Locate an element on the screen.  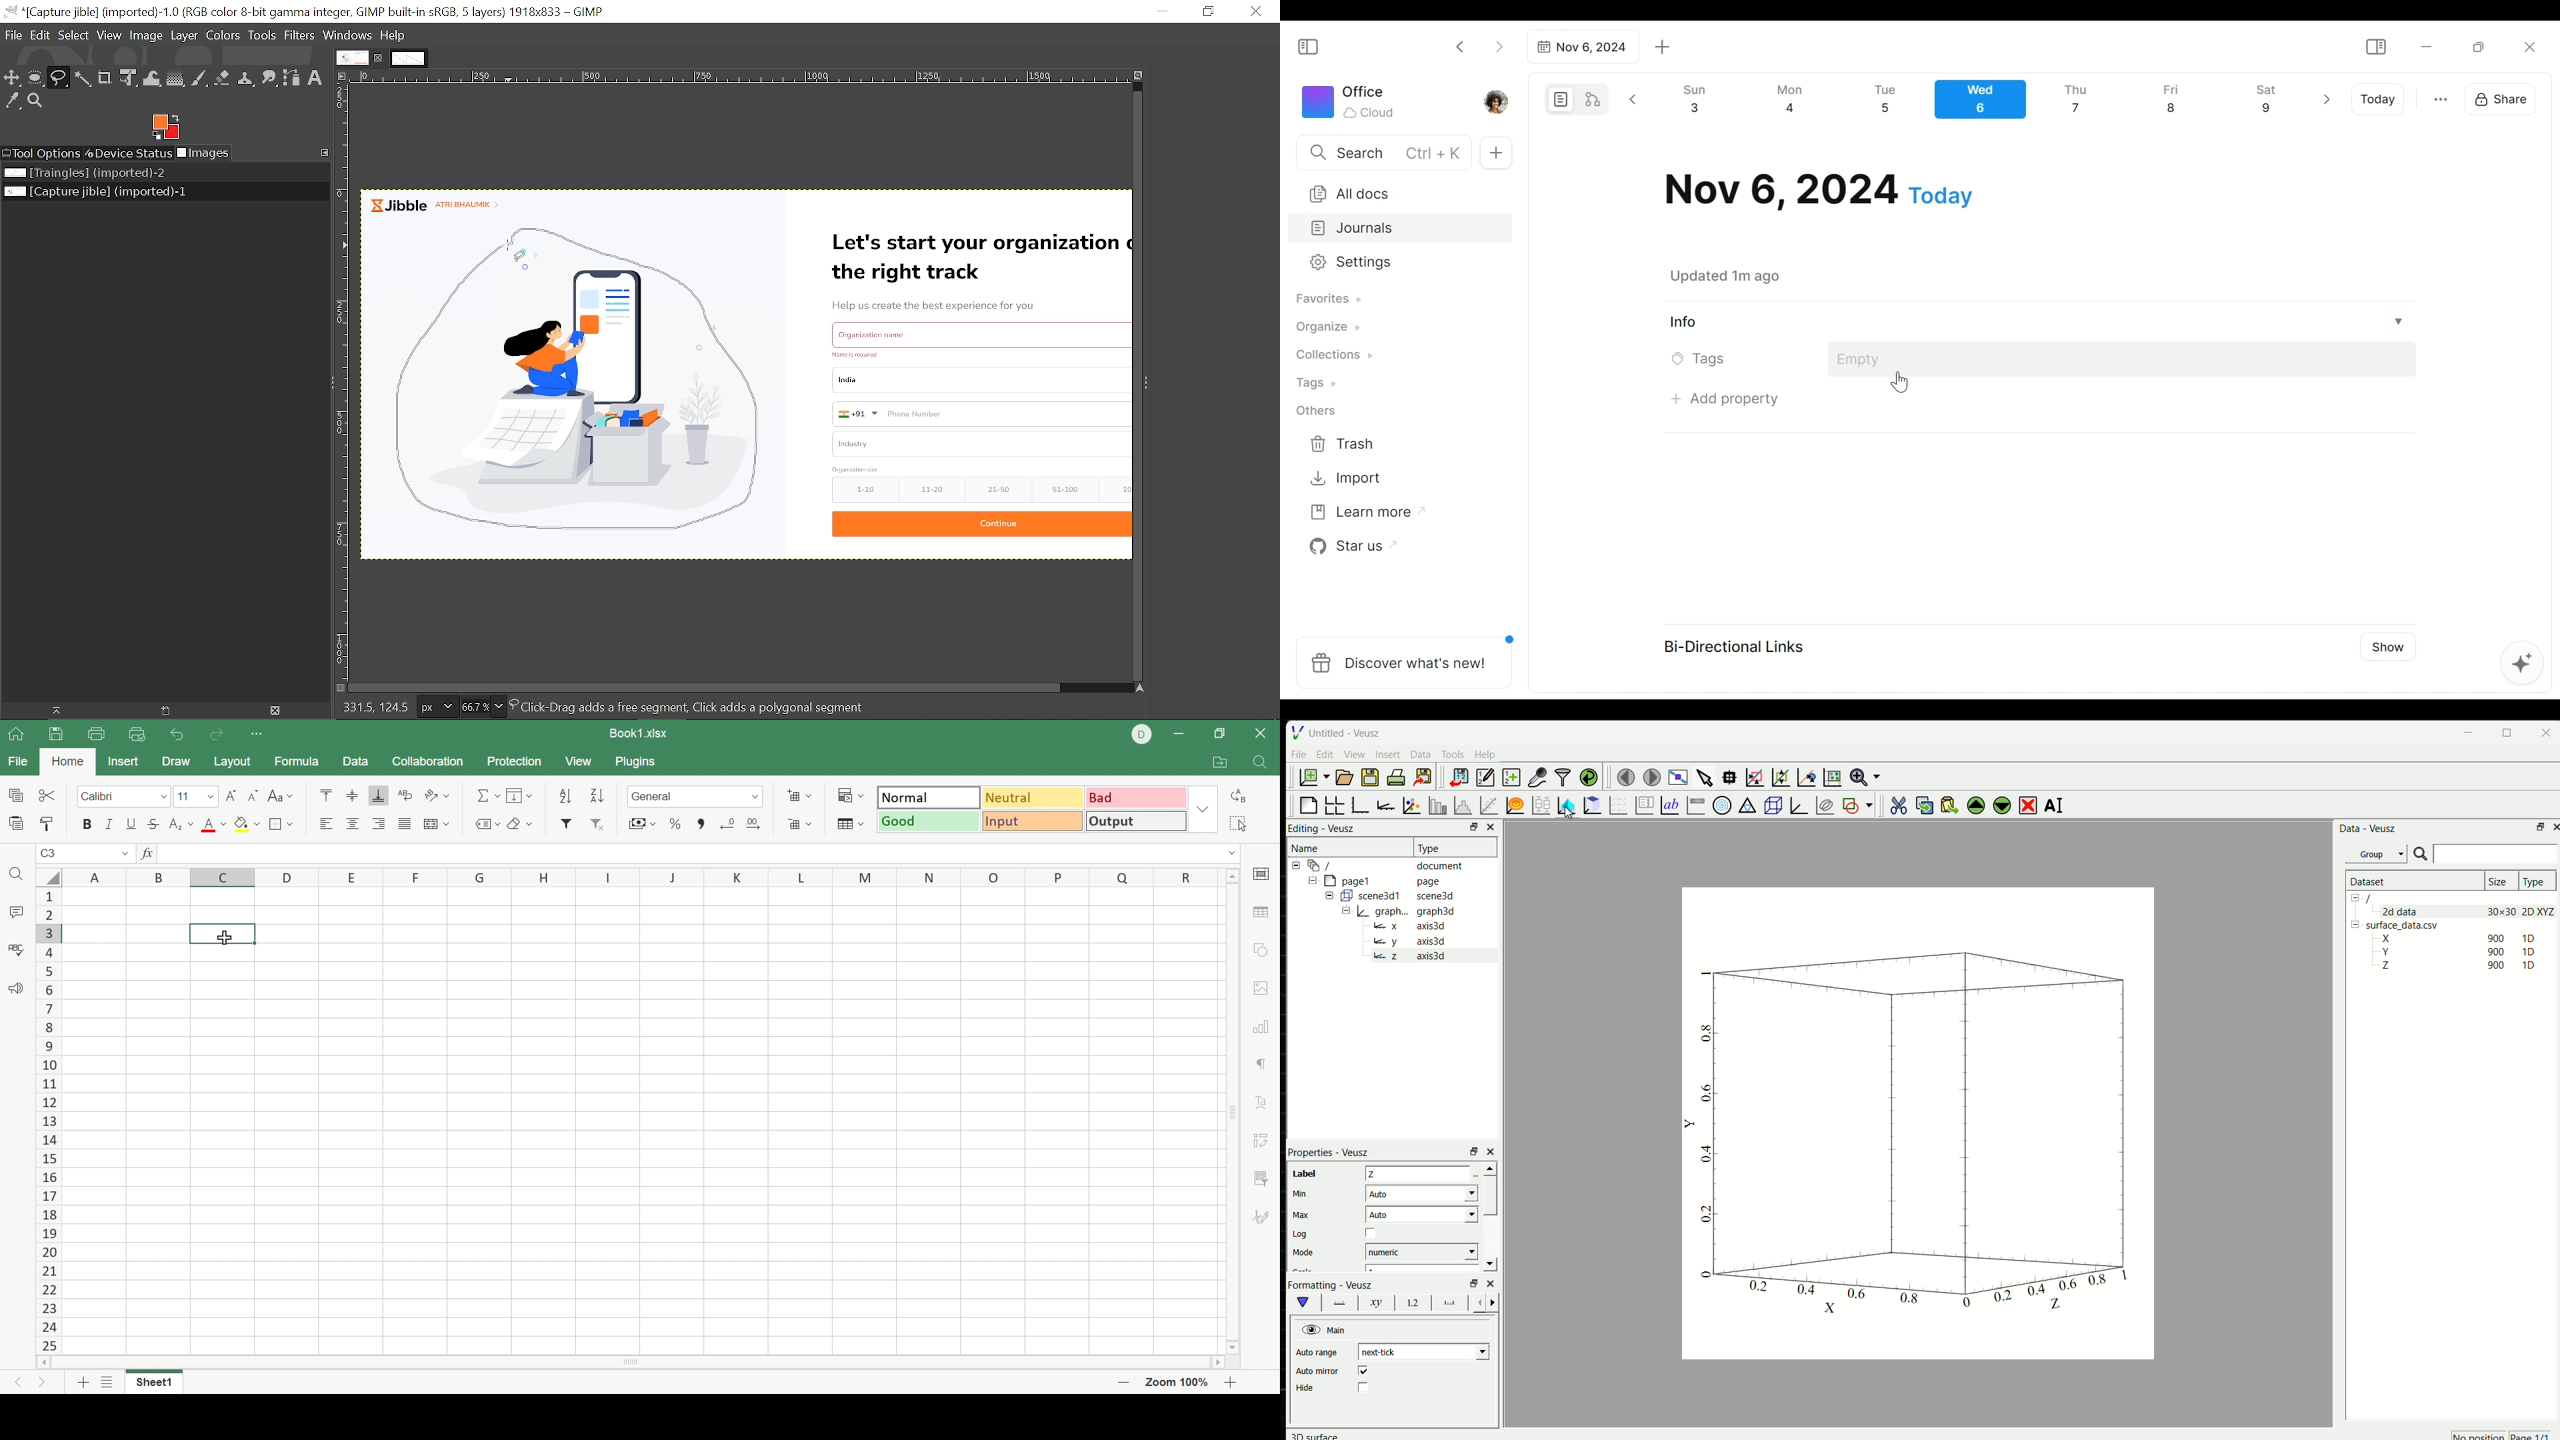
Align bottom is located at coordinates (380, 795).